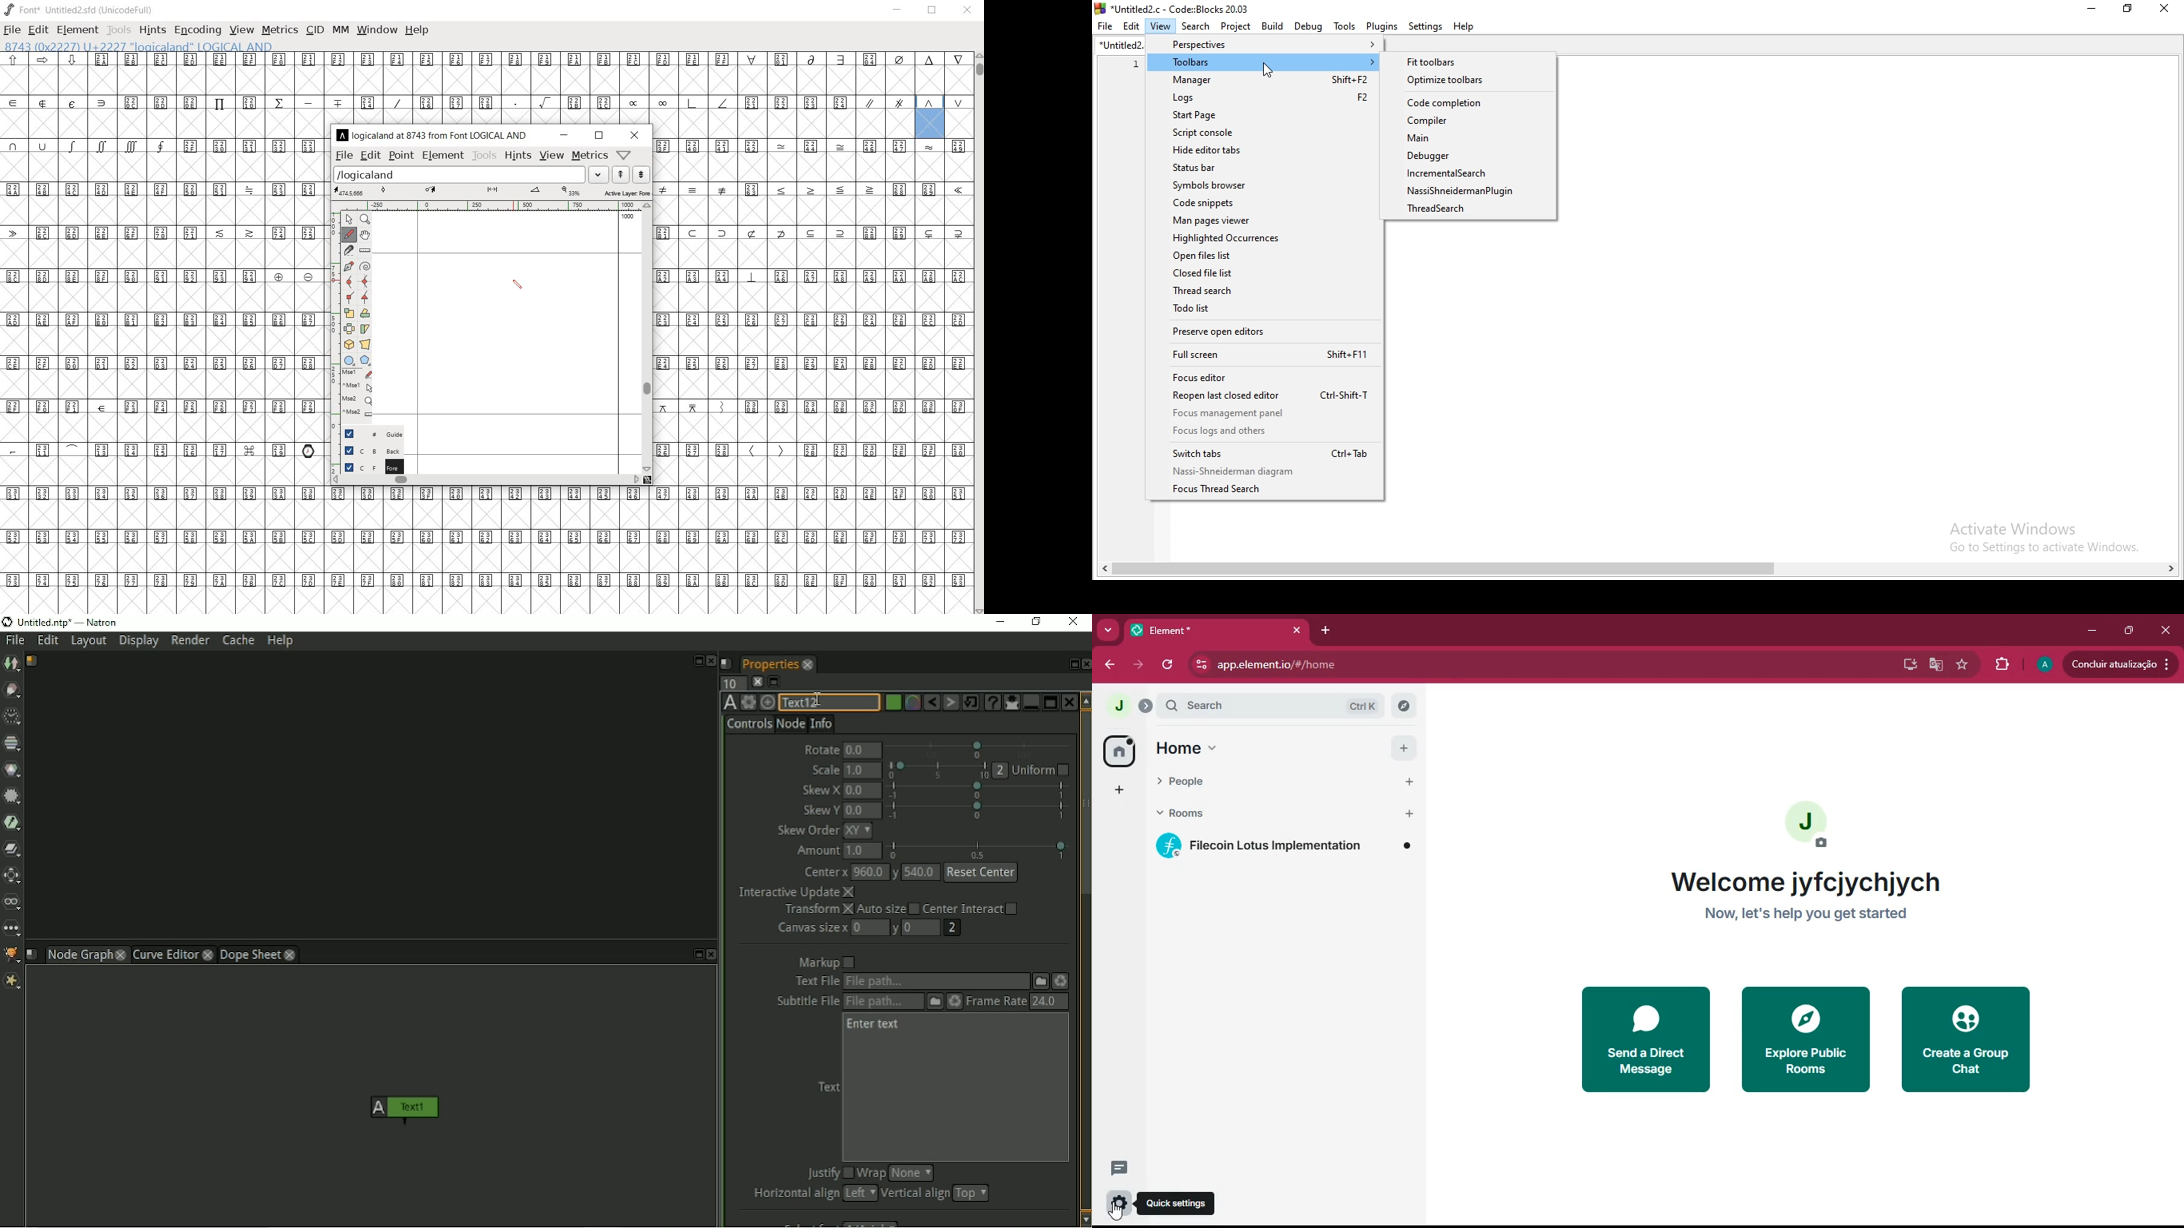 The image size is (2184, 1232). Describe the element at coordinates (348, 360) in the screenshot. I see `rectangle or ellipse` at that location.